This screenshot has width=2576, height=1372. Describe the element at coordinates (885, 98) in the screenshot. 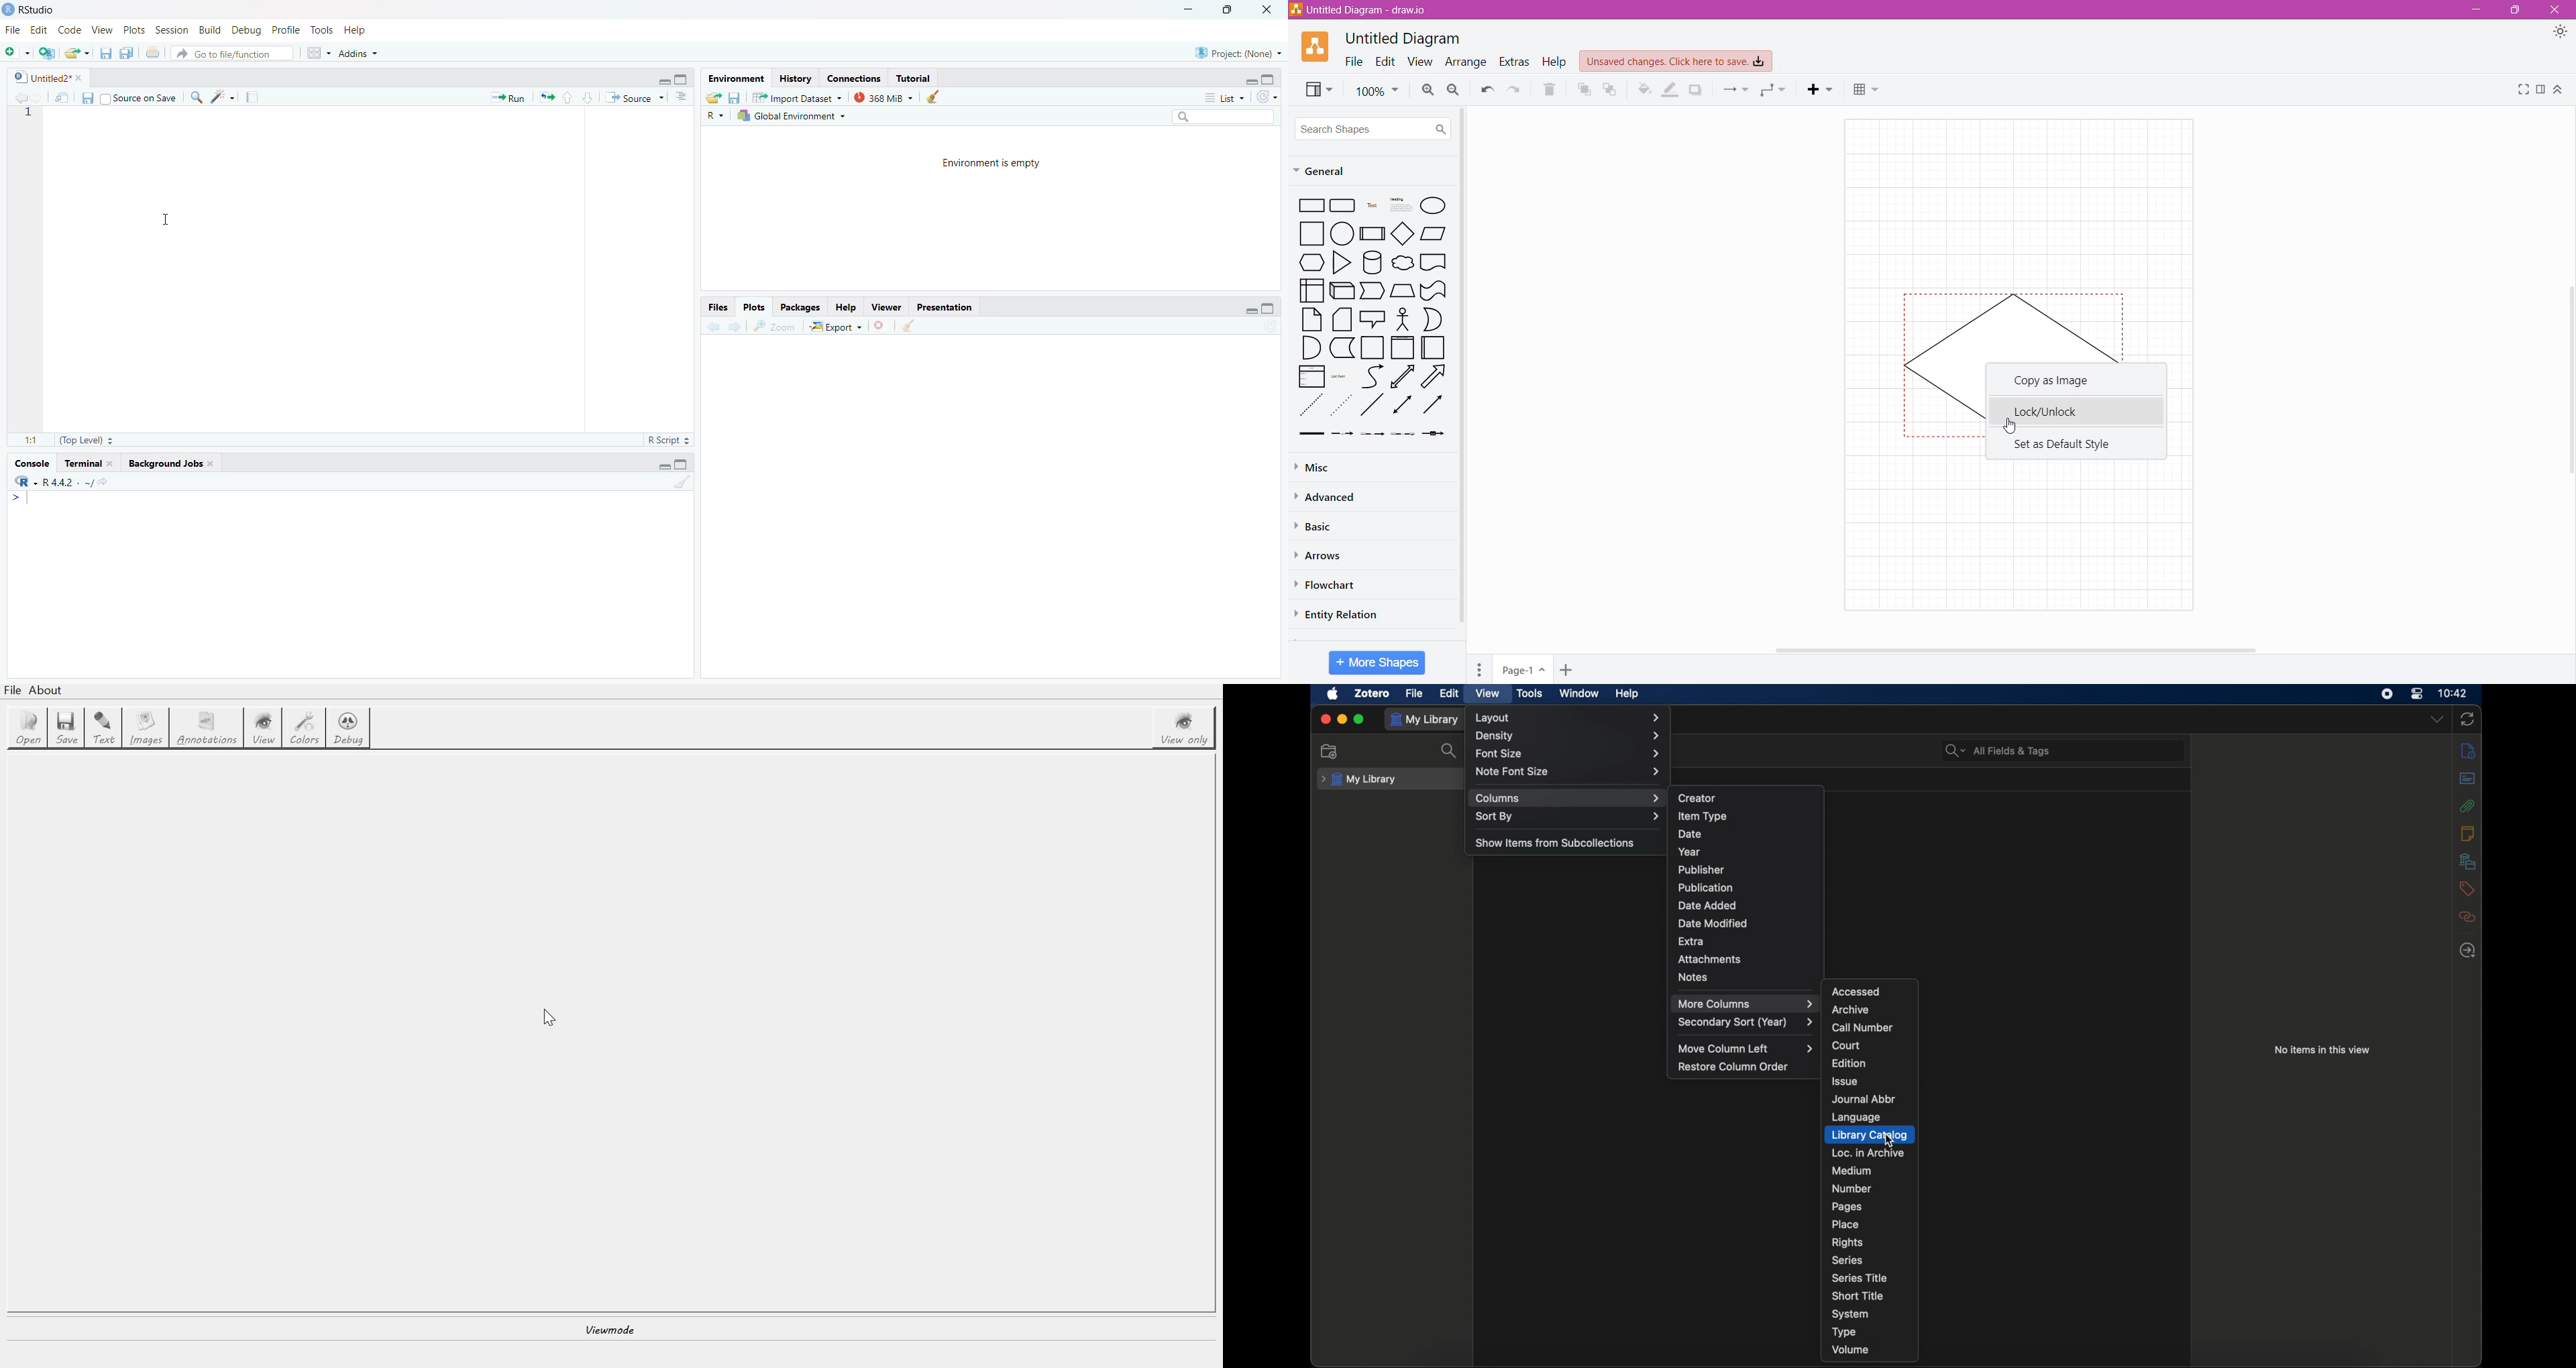

I see `© 363 MmiB +` at that location.